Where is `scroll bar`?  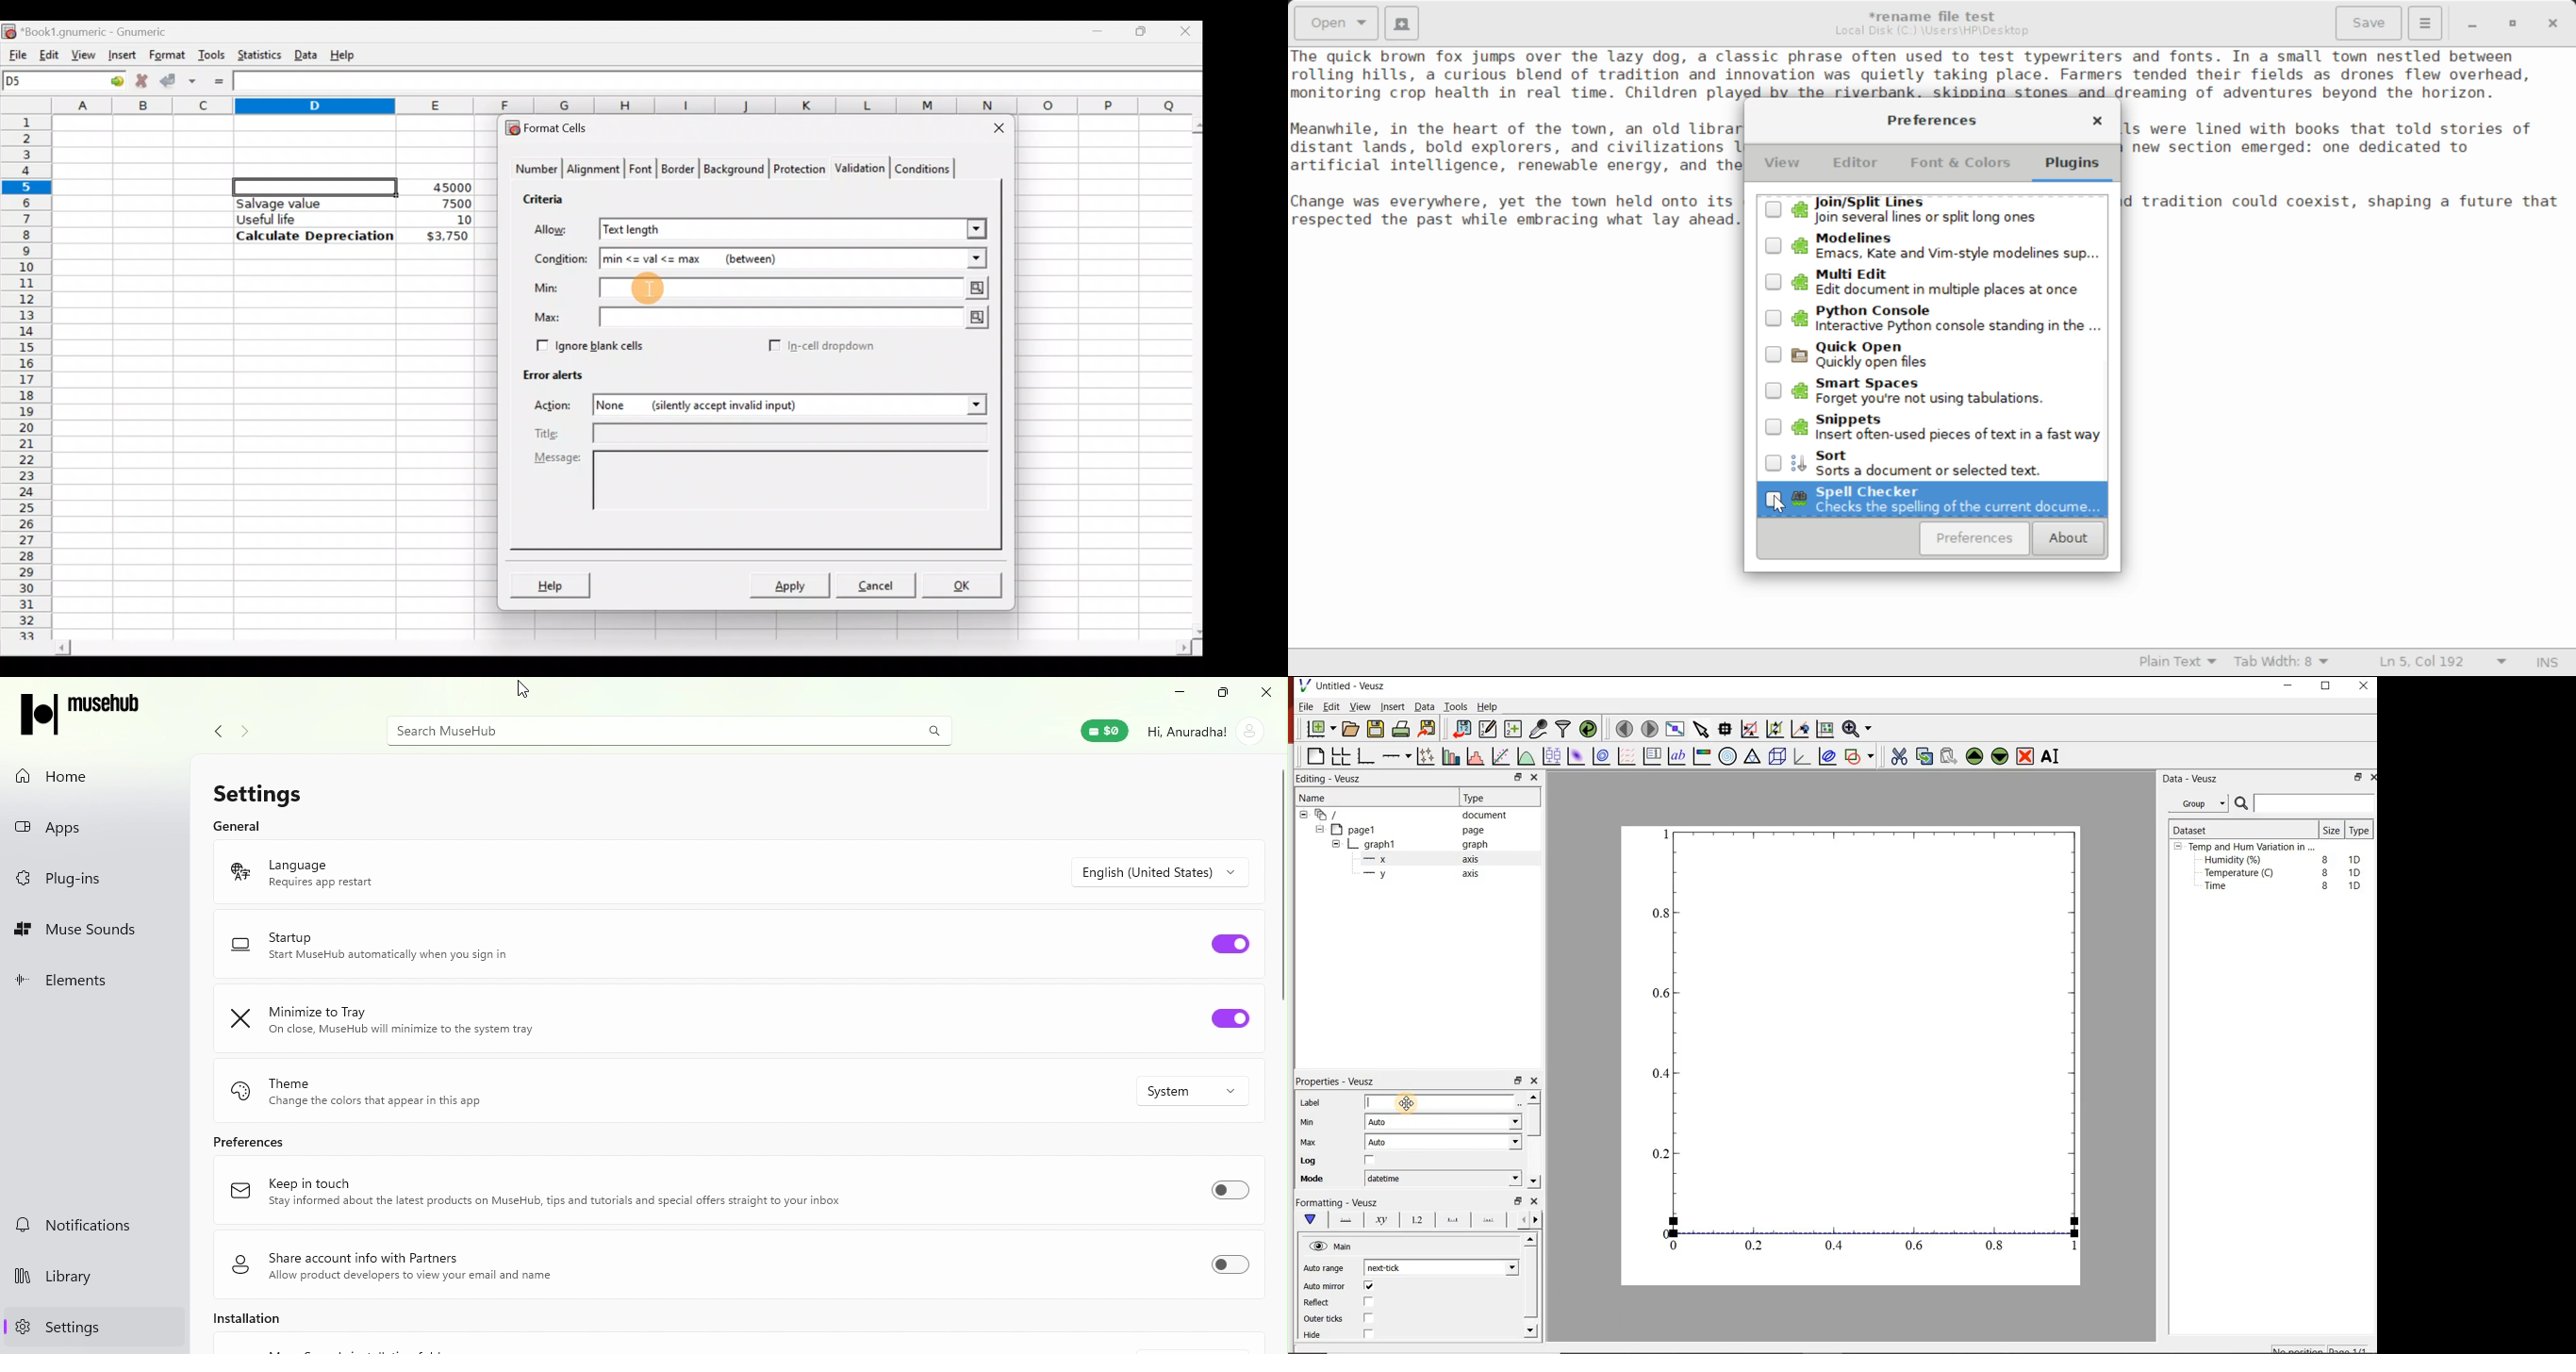 scroll bar is located at coordinates (1280, 957).